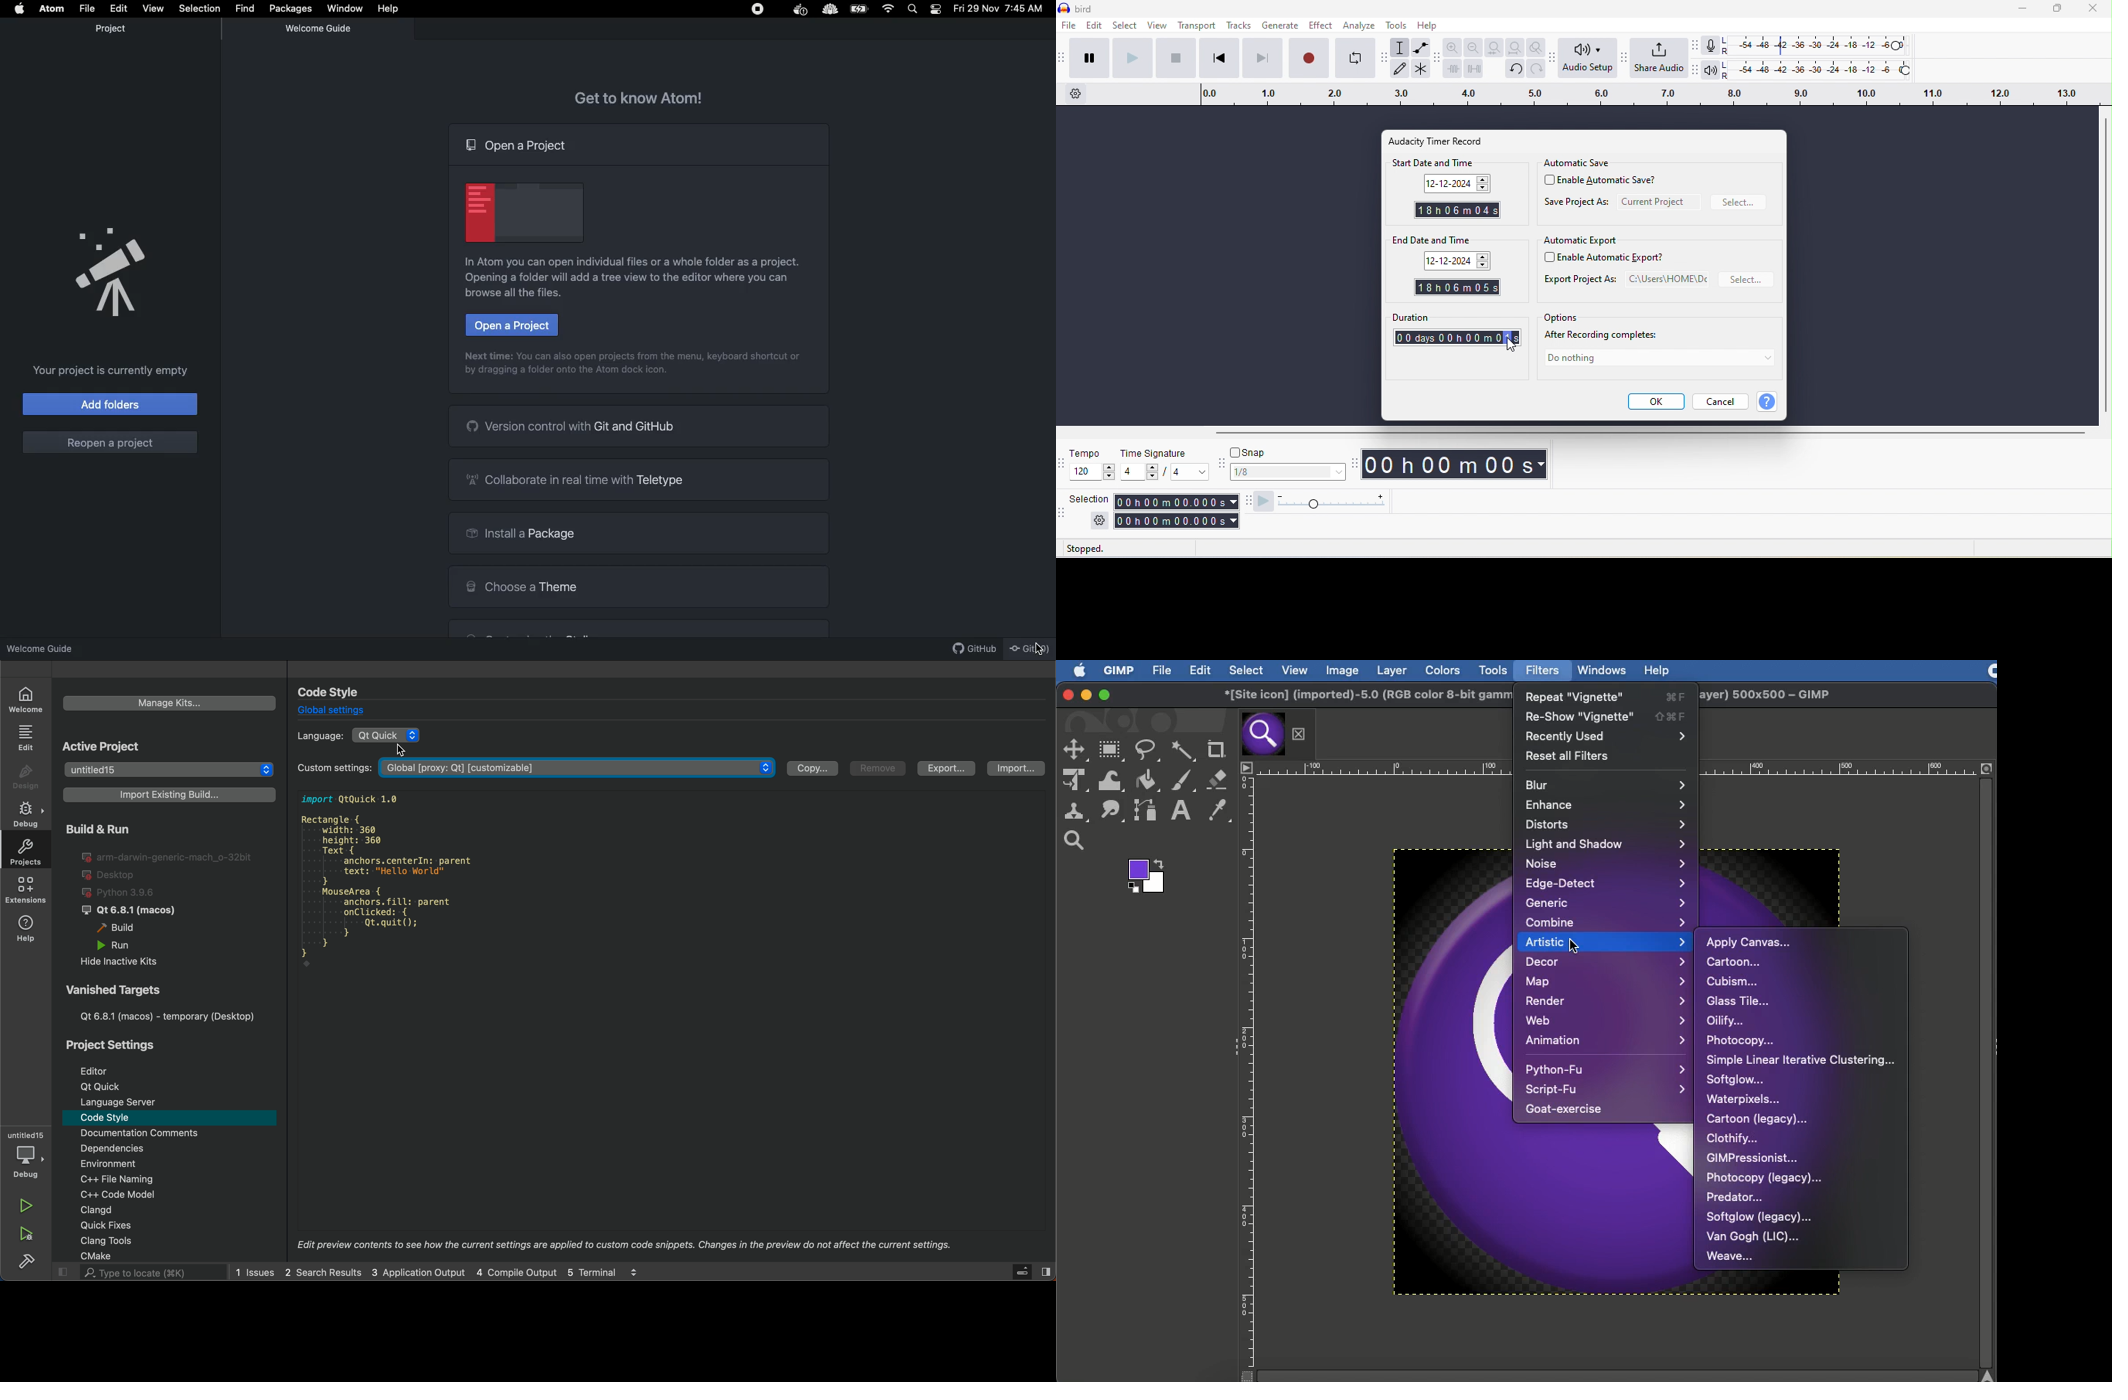 The width and height of the screenshot is (2128, 1400). Describe the element at coordinates (1747, 281) in the screenshot. I see `select` at that location.